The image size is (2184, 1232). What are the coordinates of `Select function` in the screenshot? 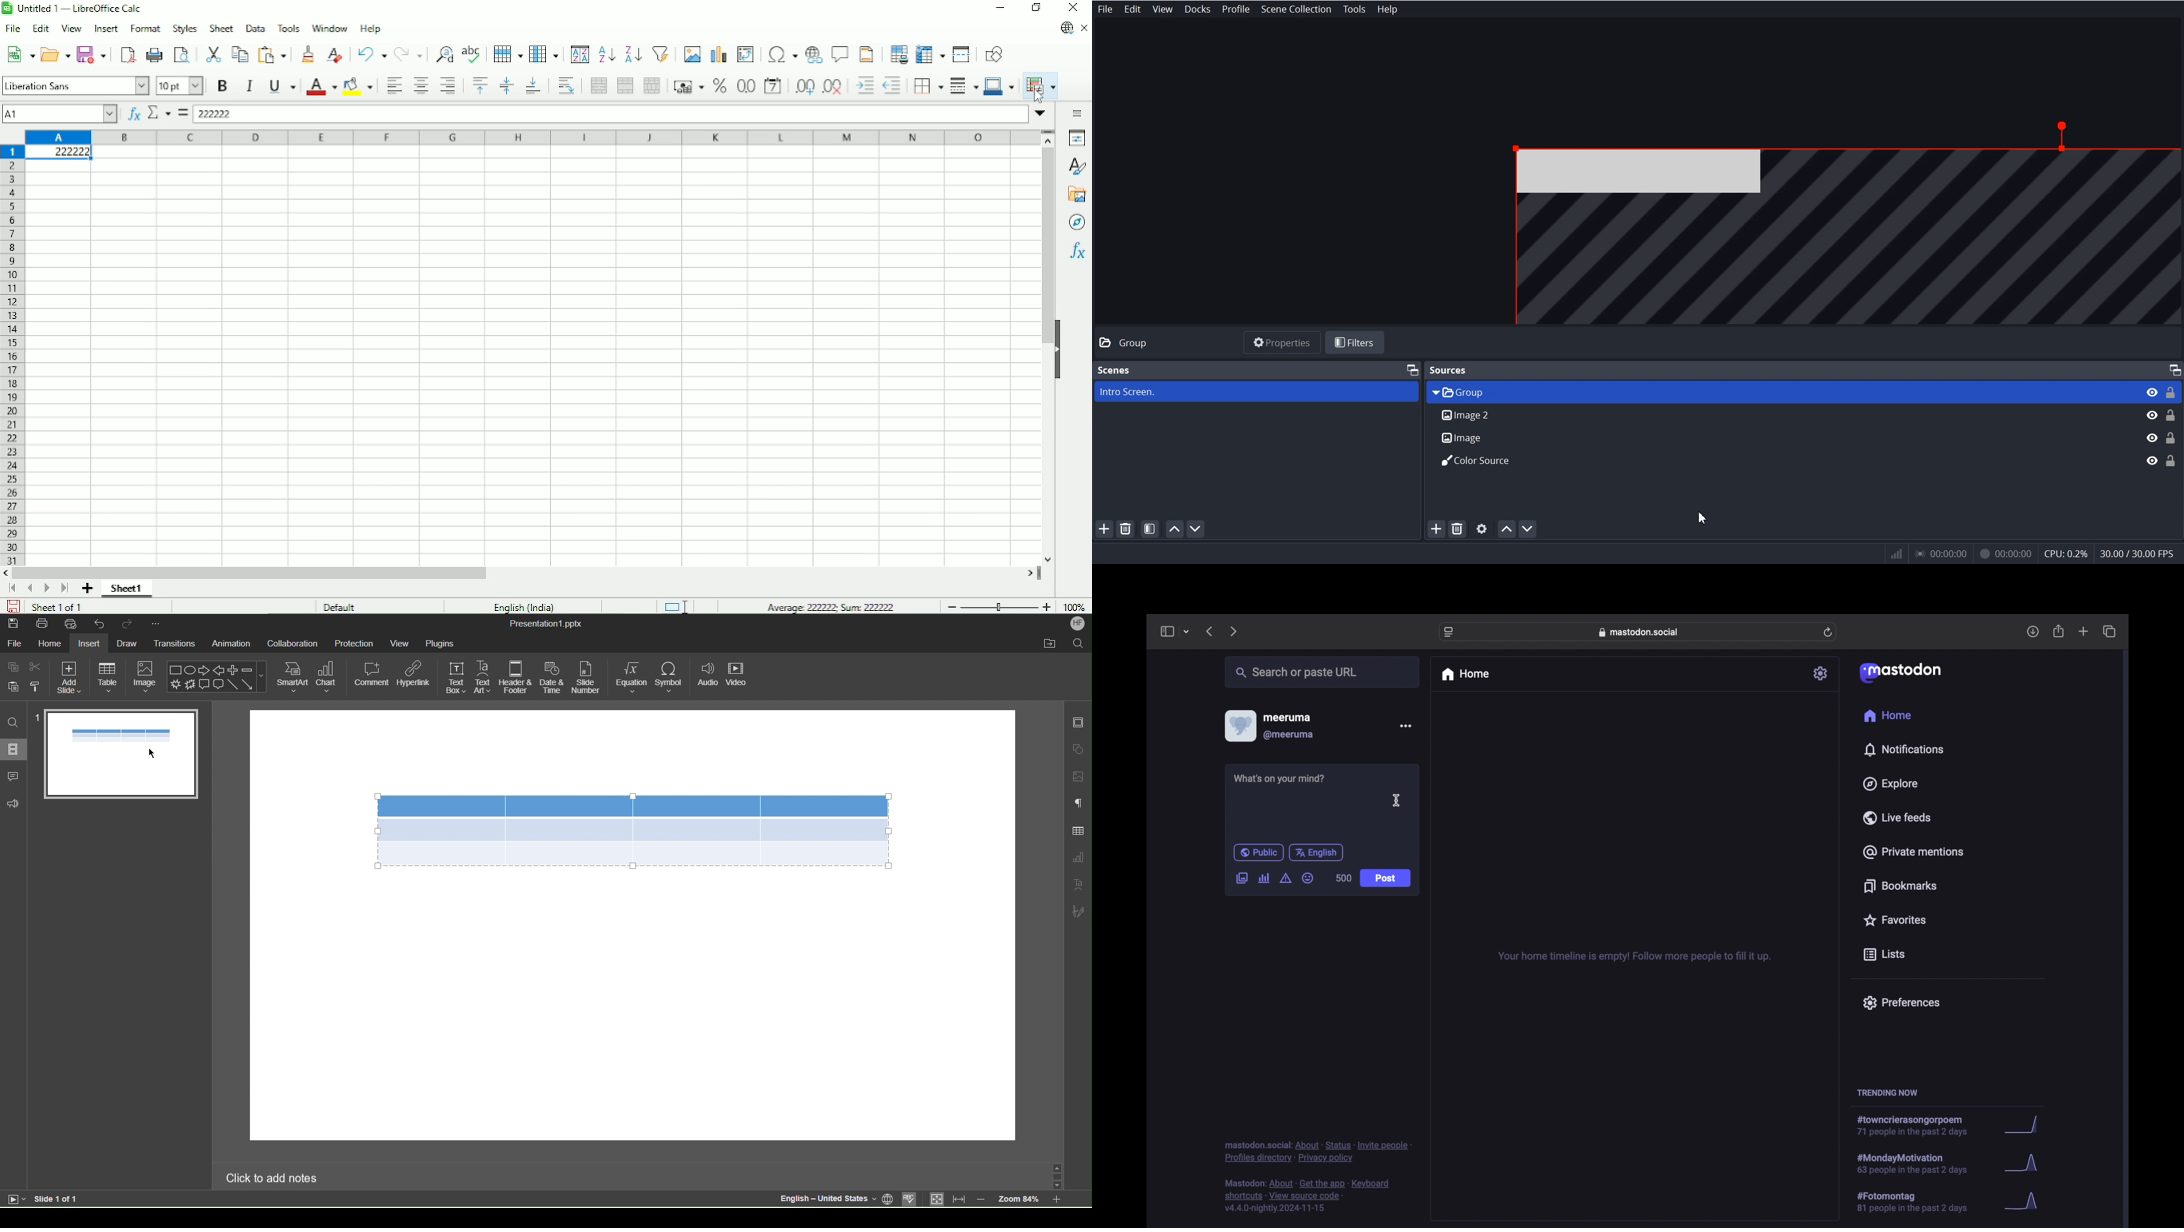 It's located at (159, 113).